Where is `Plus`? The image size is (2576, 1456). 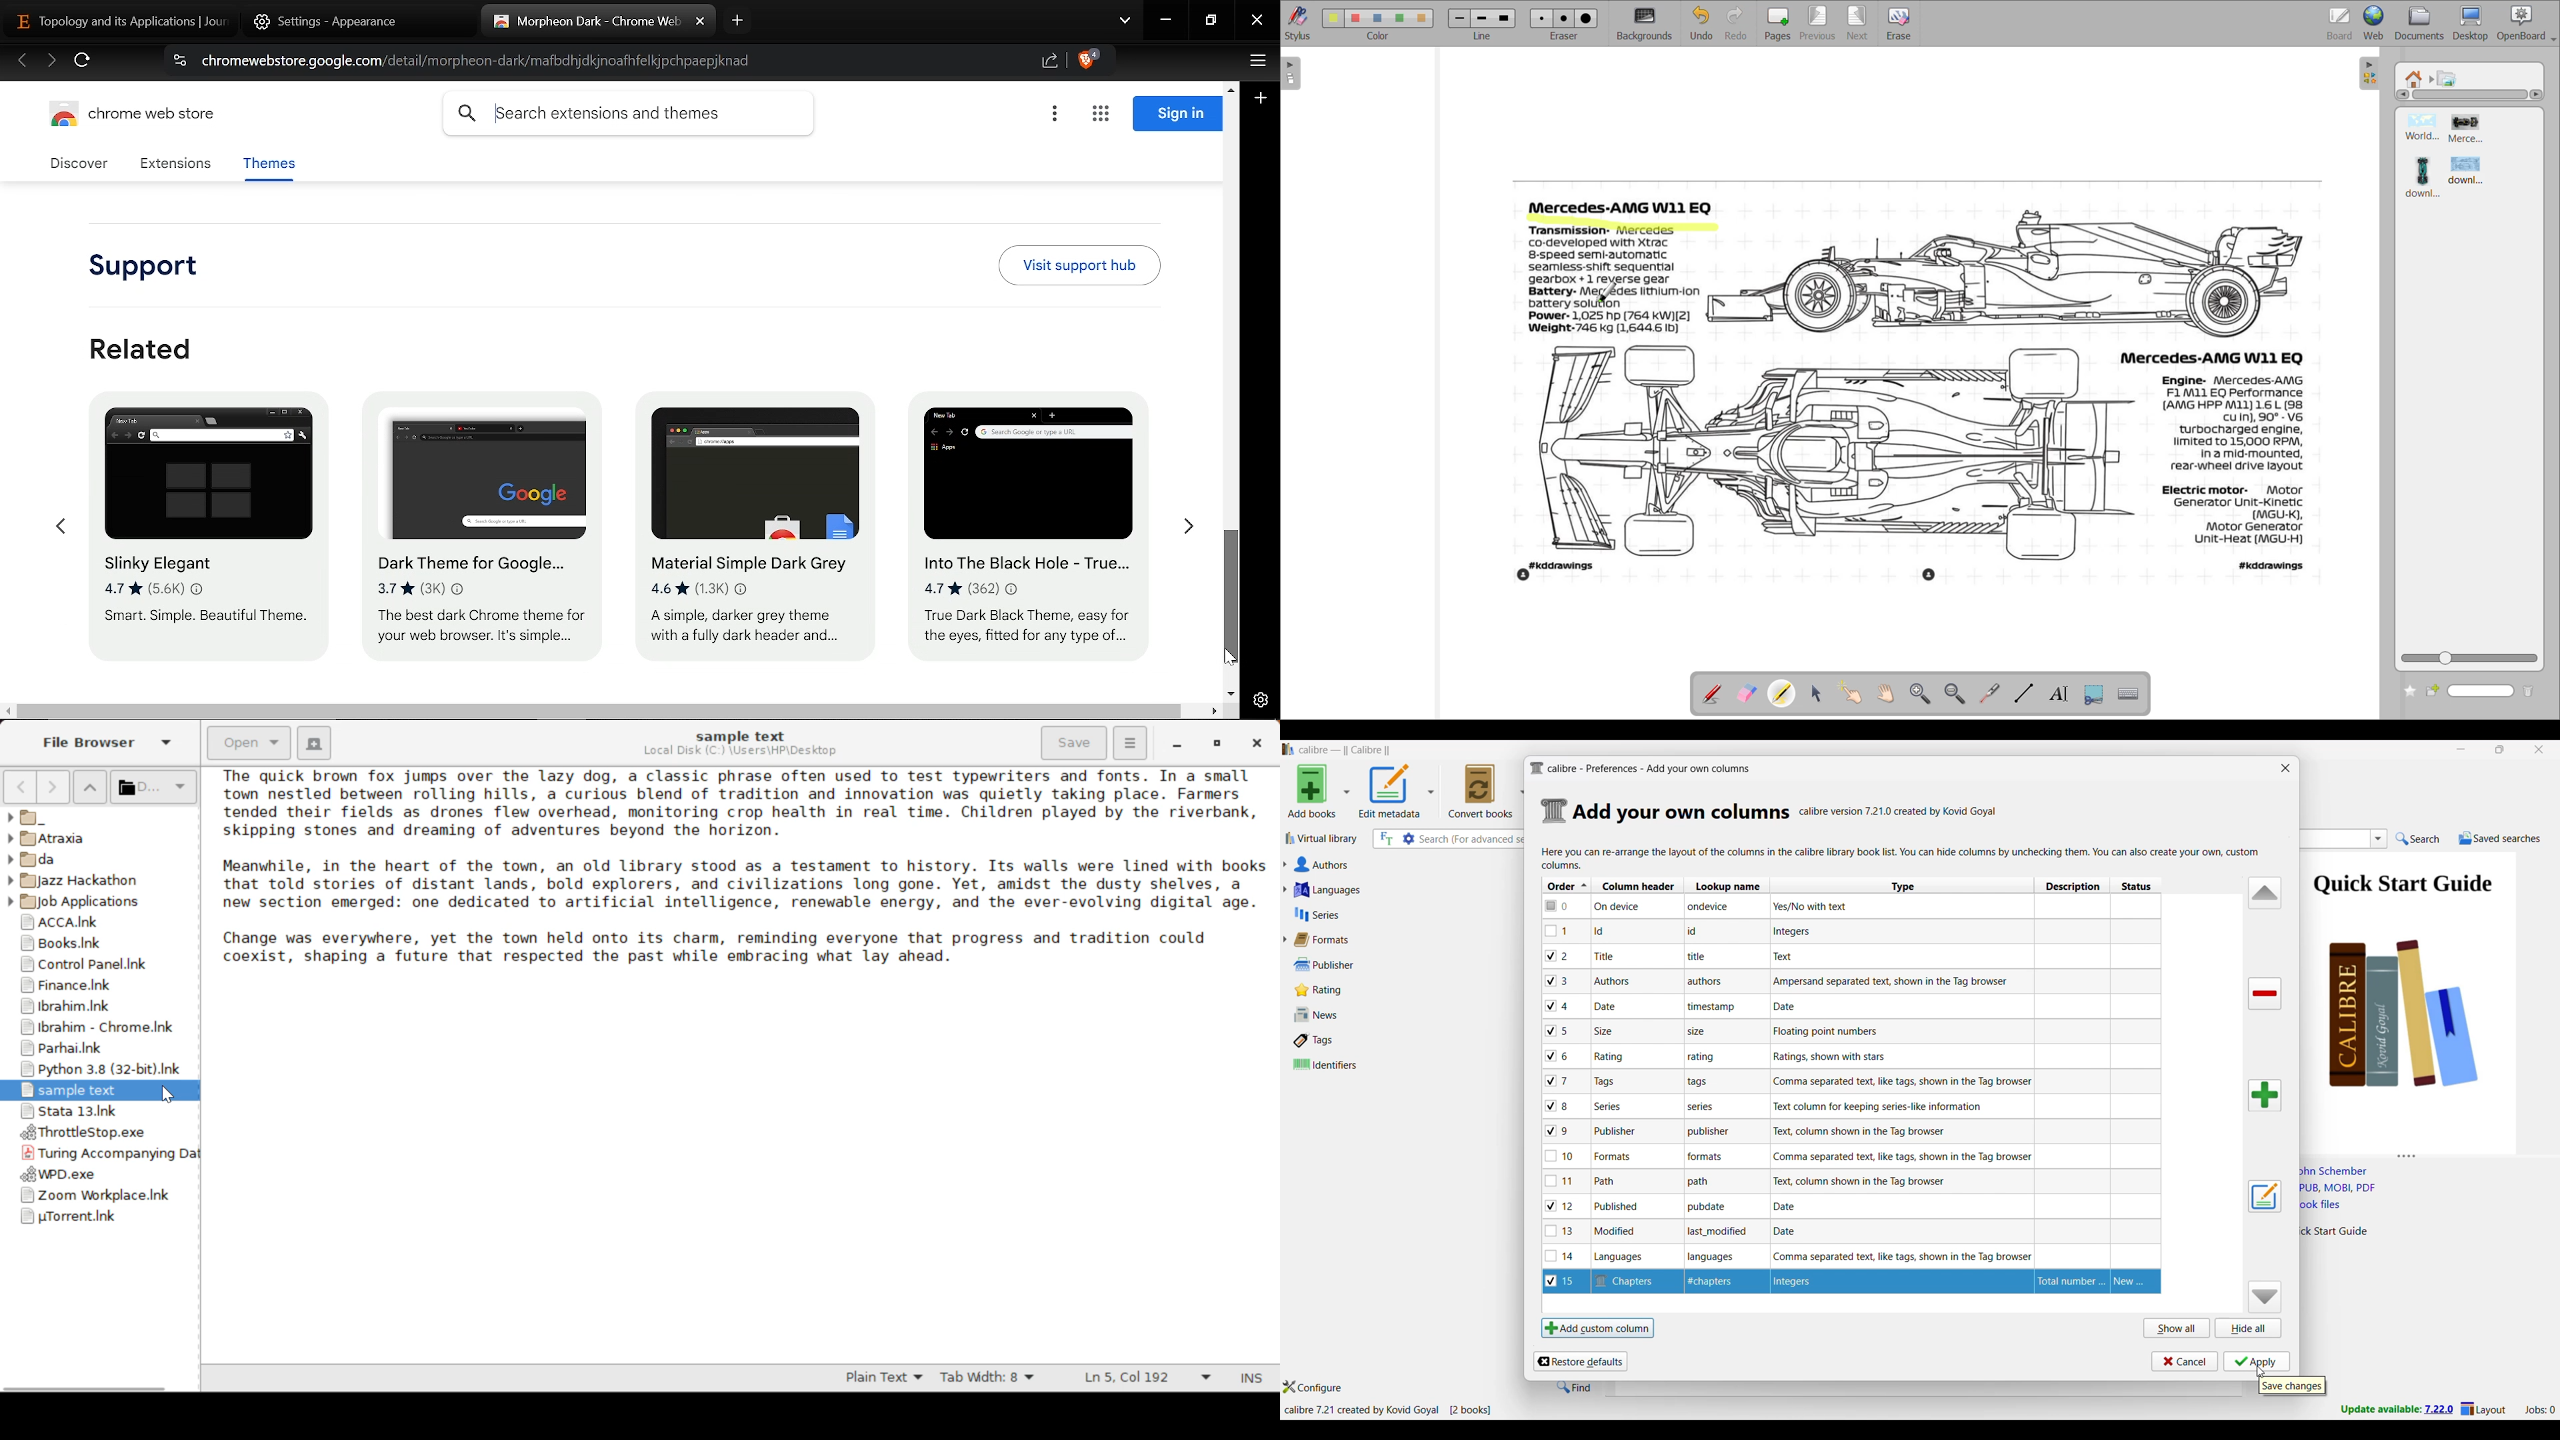
Plus is located at coordinates (1262, 100).